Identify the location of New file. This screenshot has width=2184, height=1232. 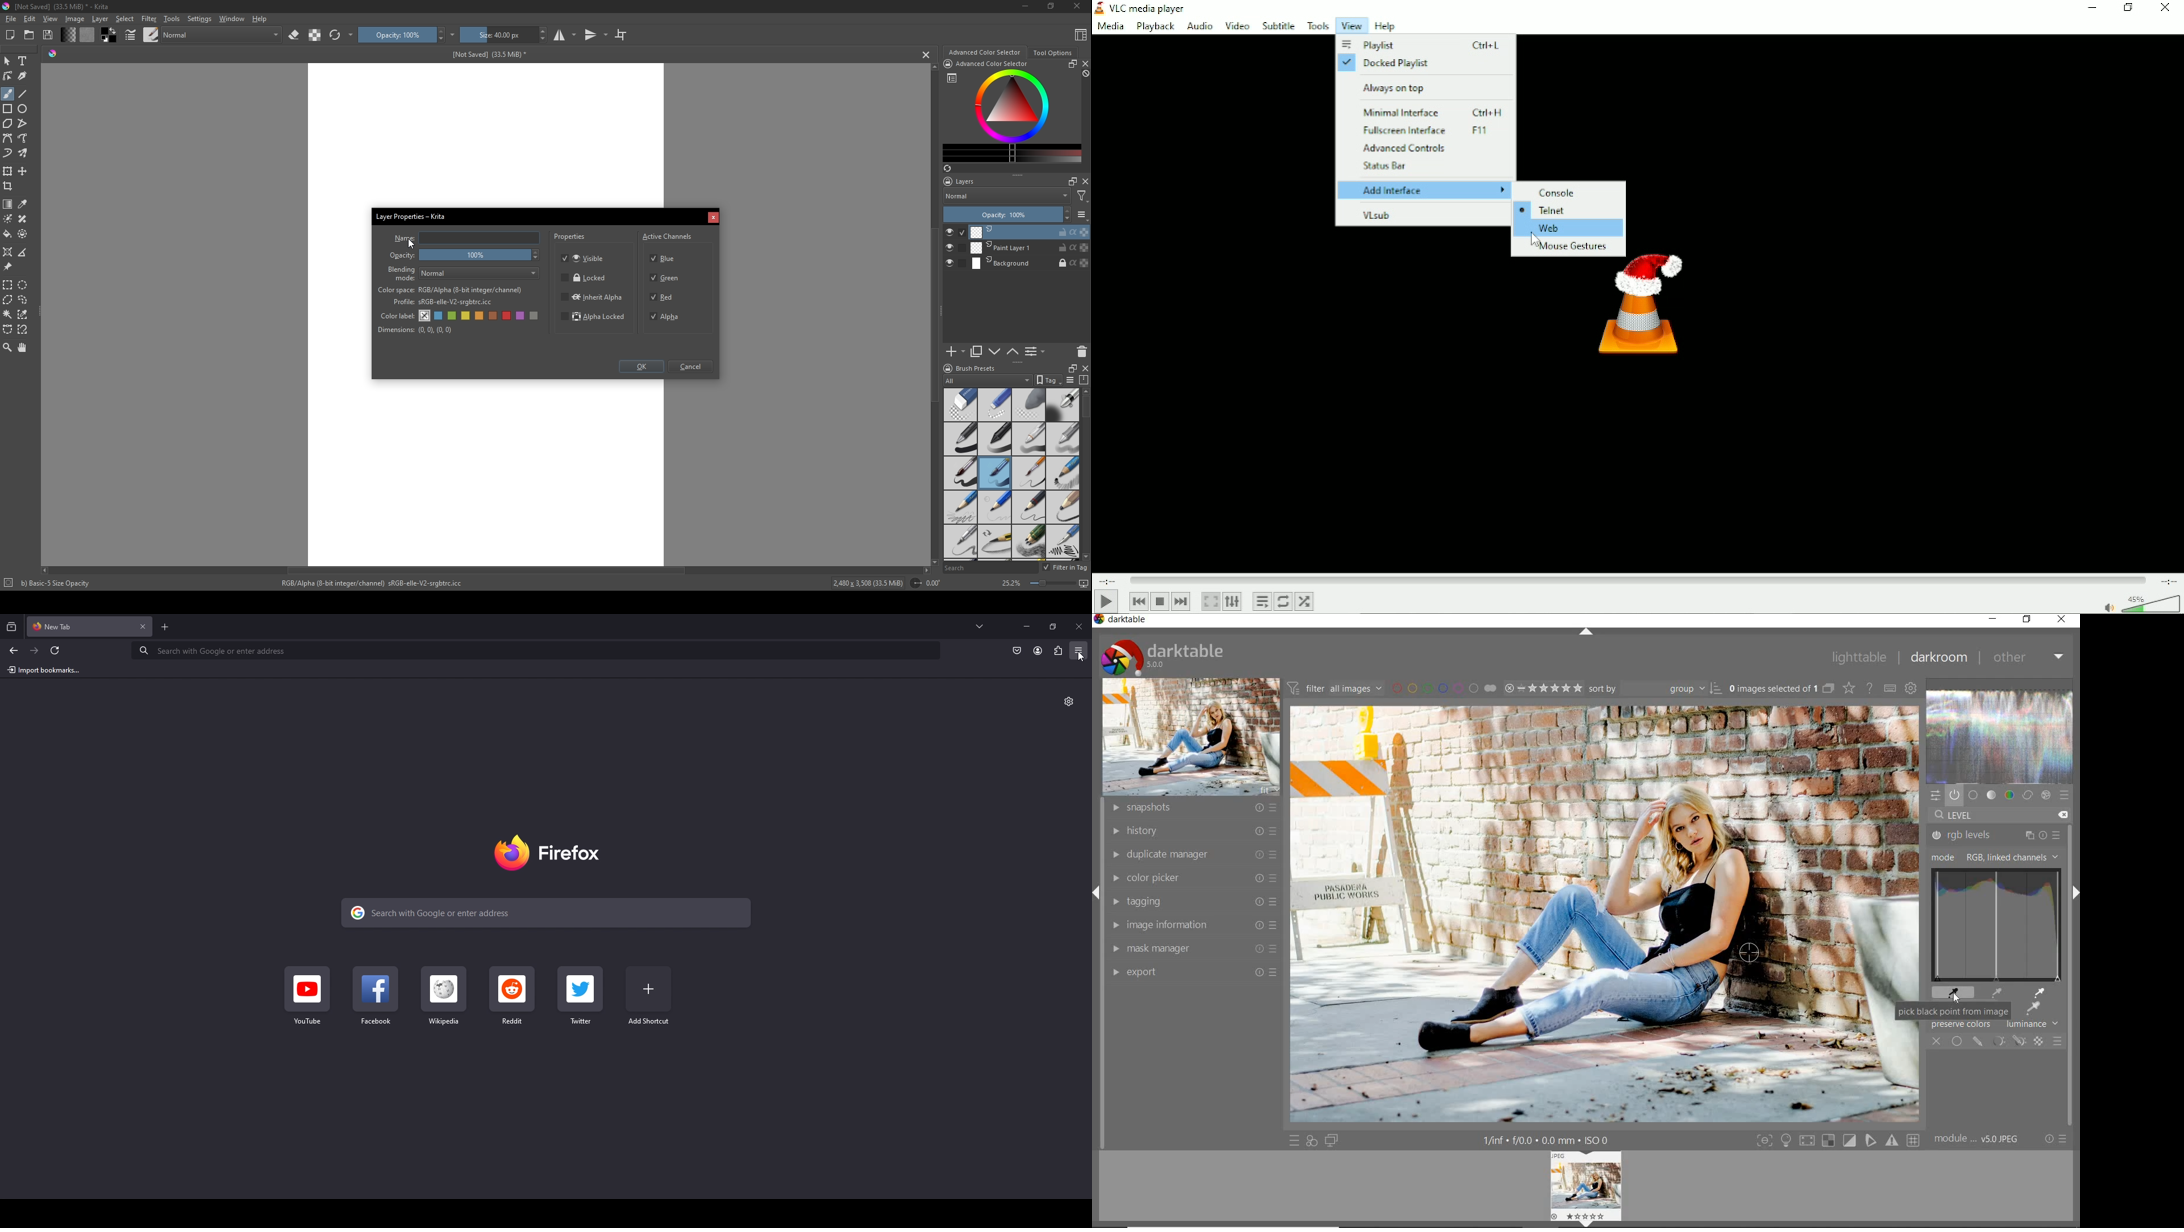
(9, 36).